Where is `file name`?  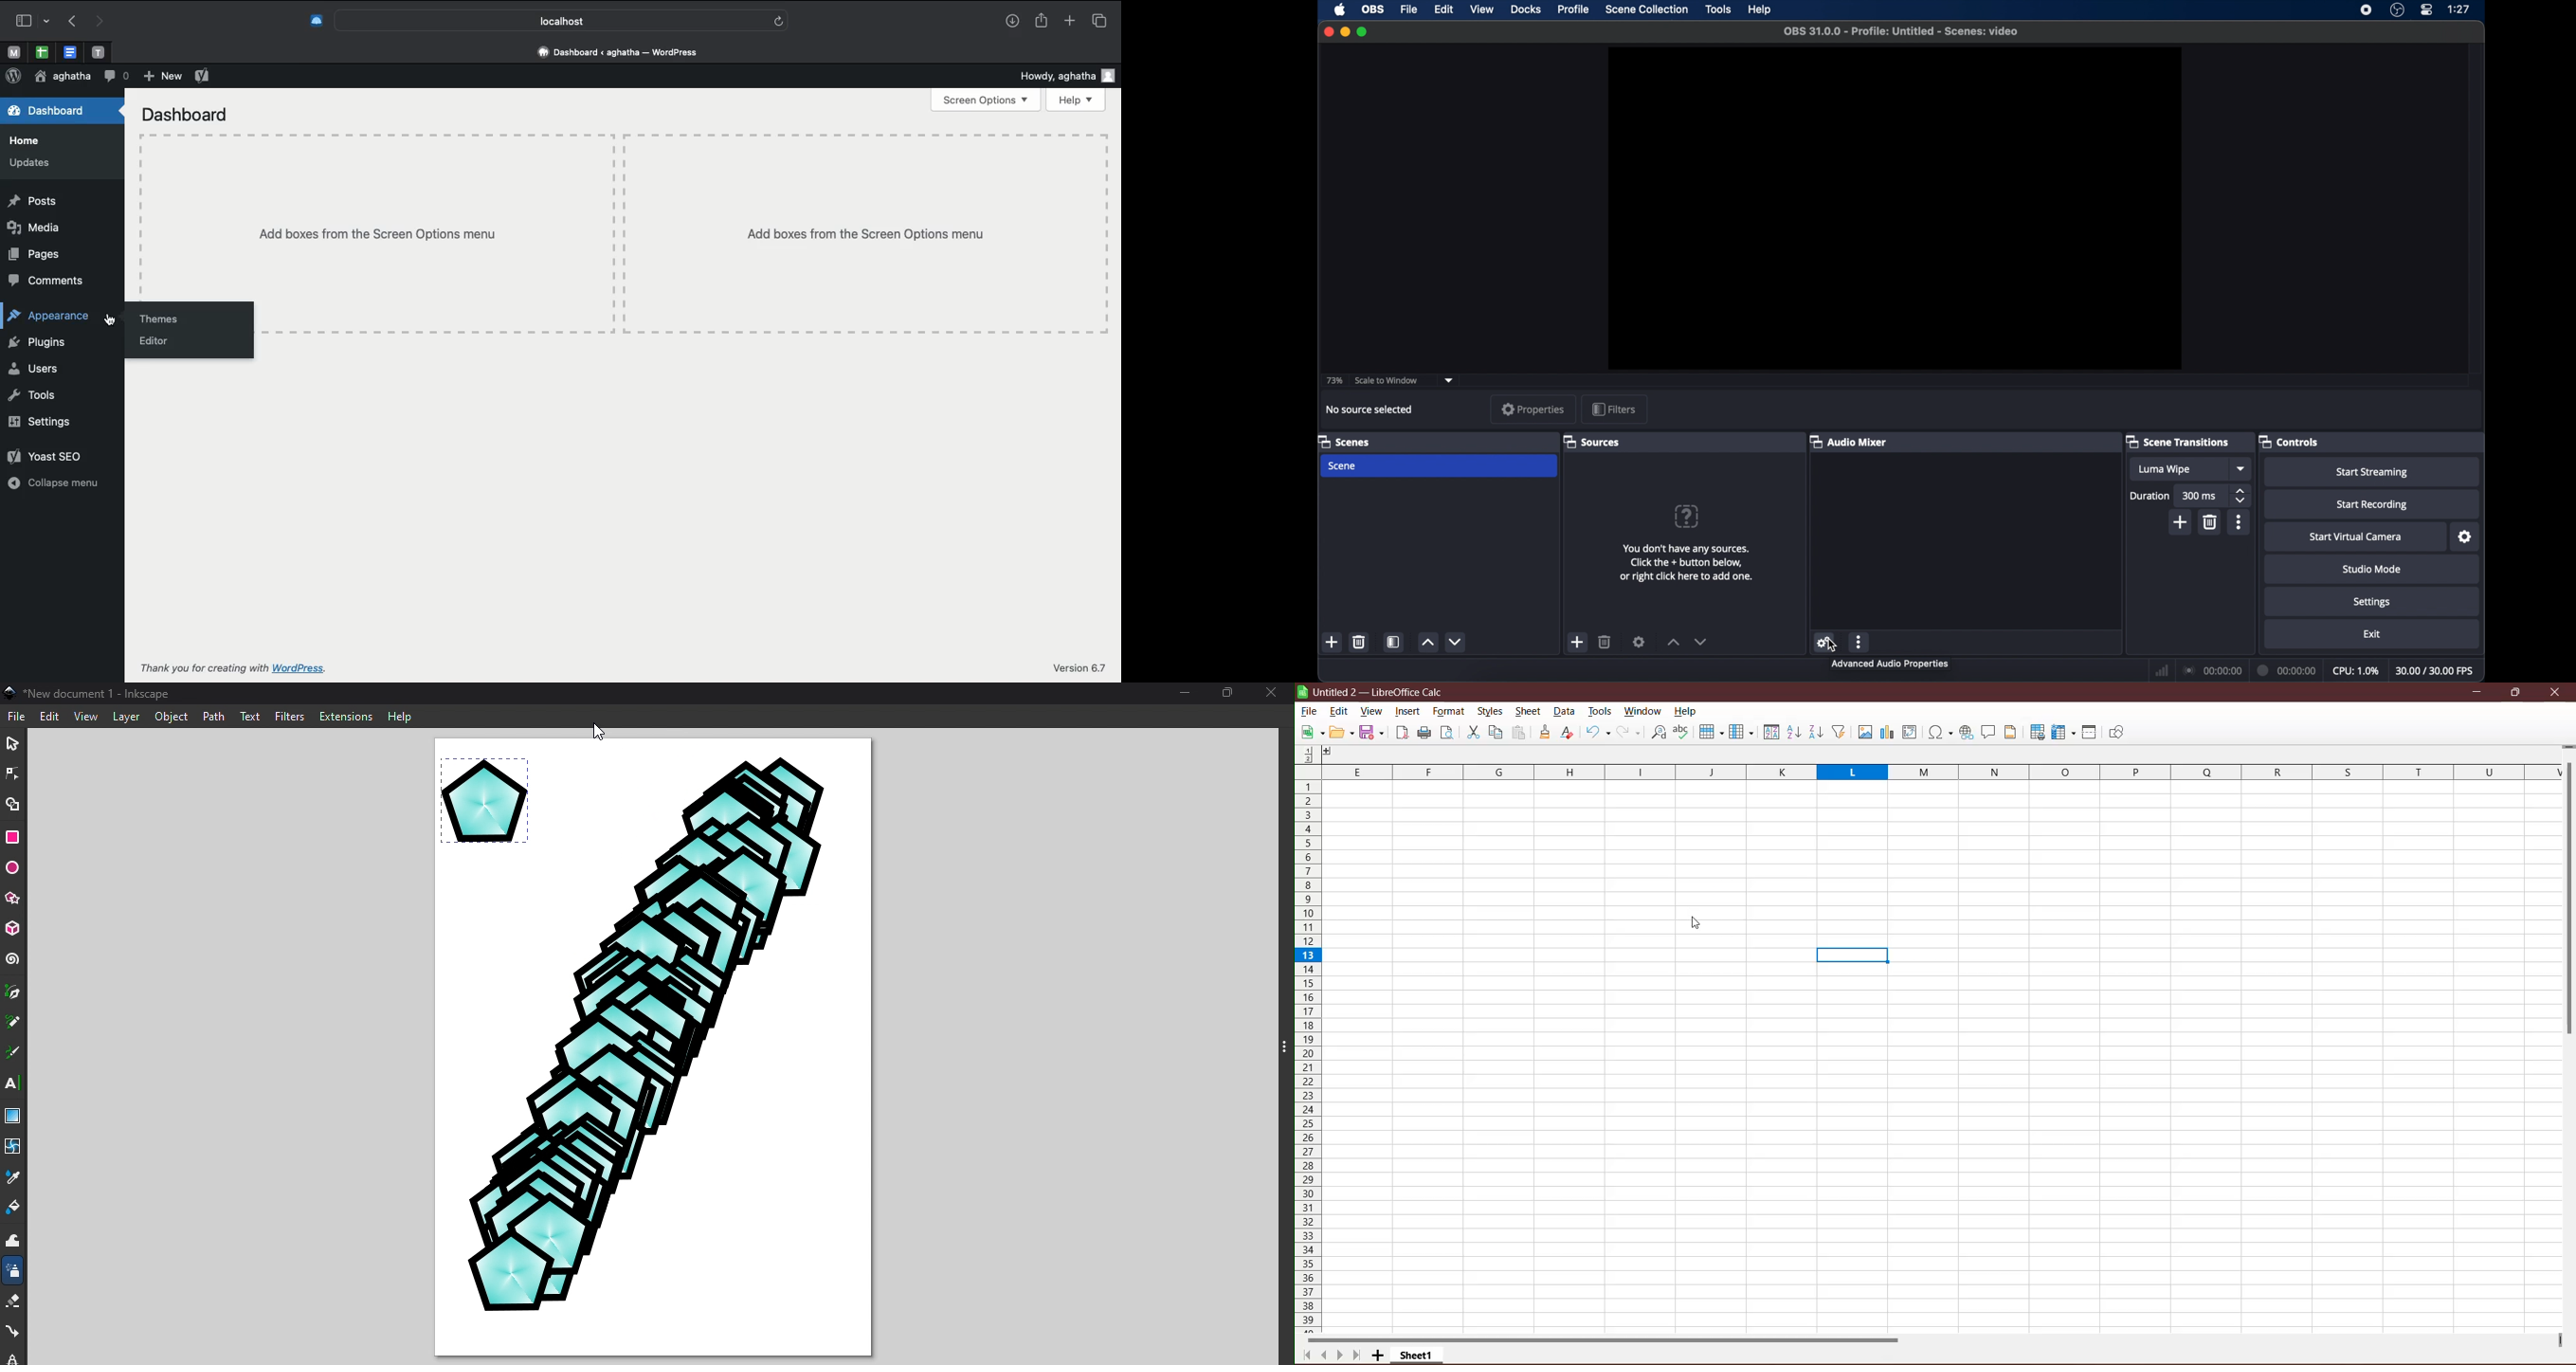 file name is located at coordinates (1902, 32).